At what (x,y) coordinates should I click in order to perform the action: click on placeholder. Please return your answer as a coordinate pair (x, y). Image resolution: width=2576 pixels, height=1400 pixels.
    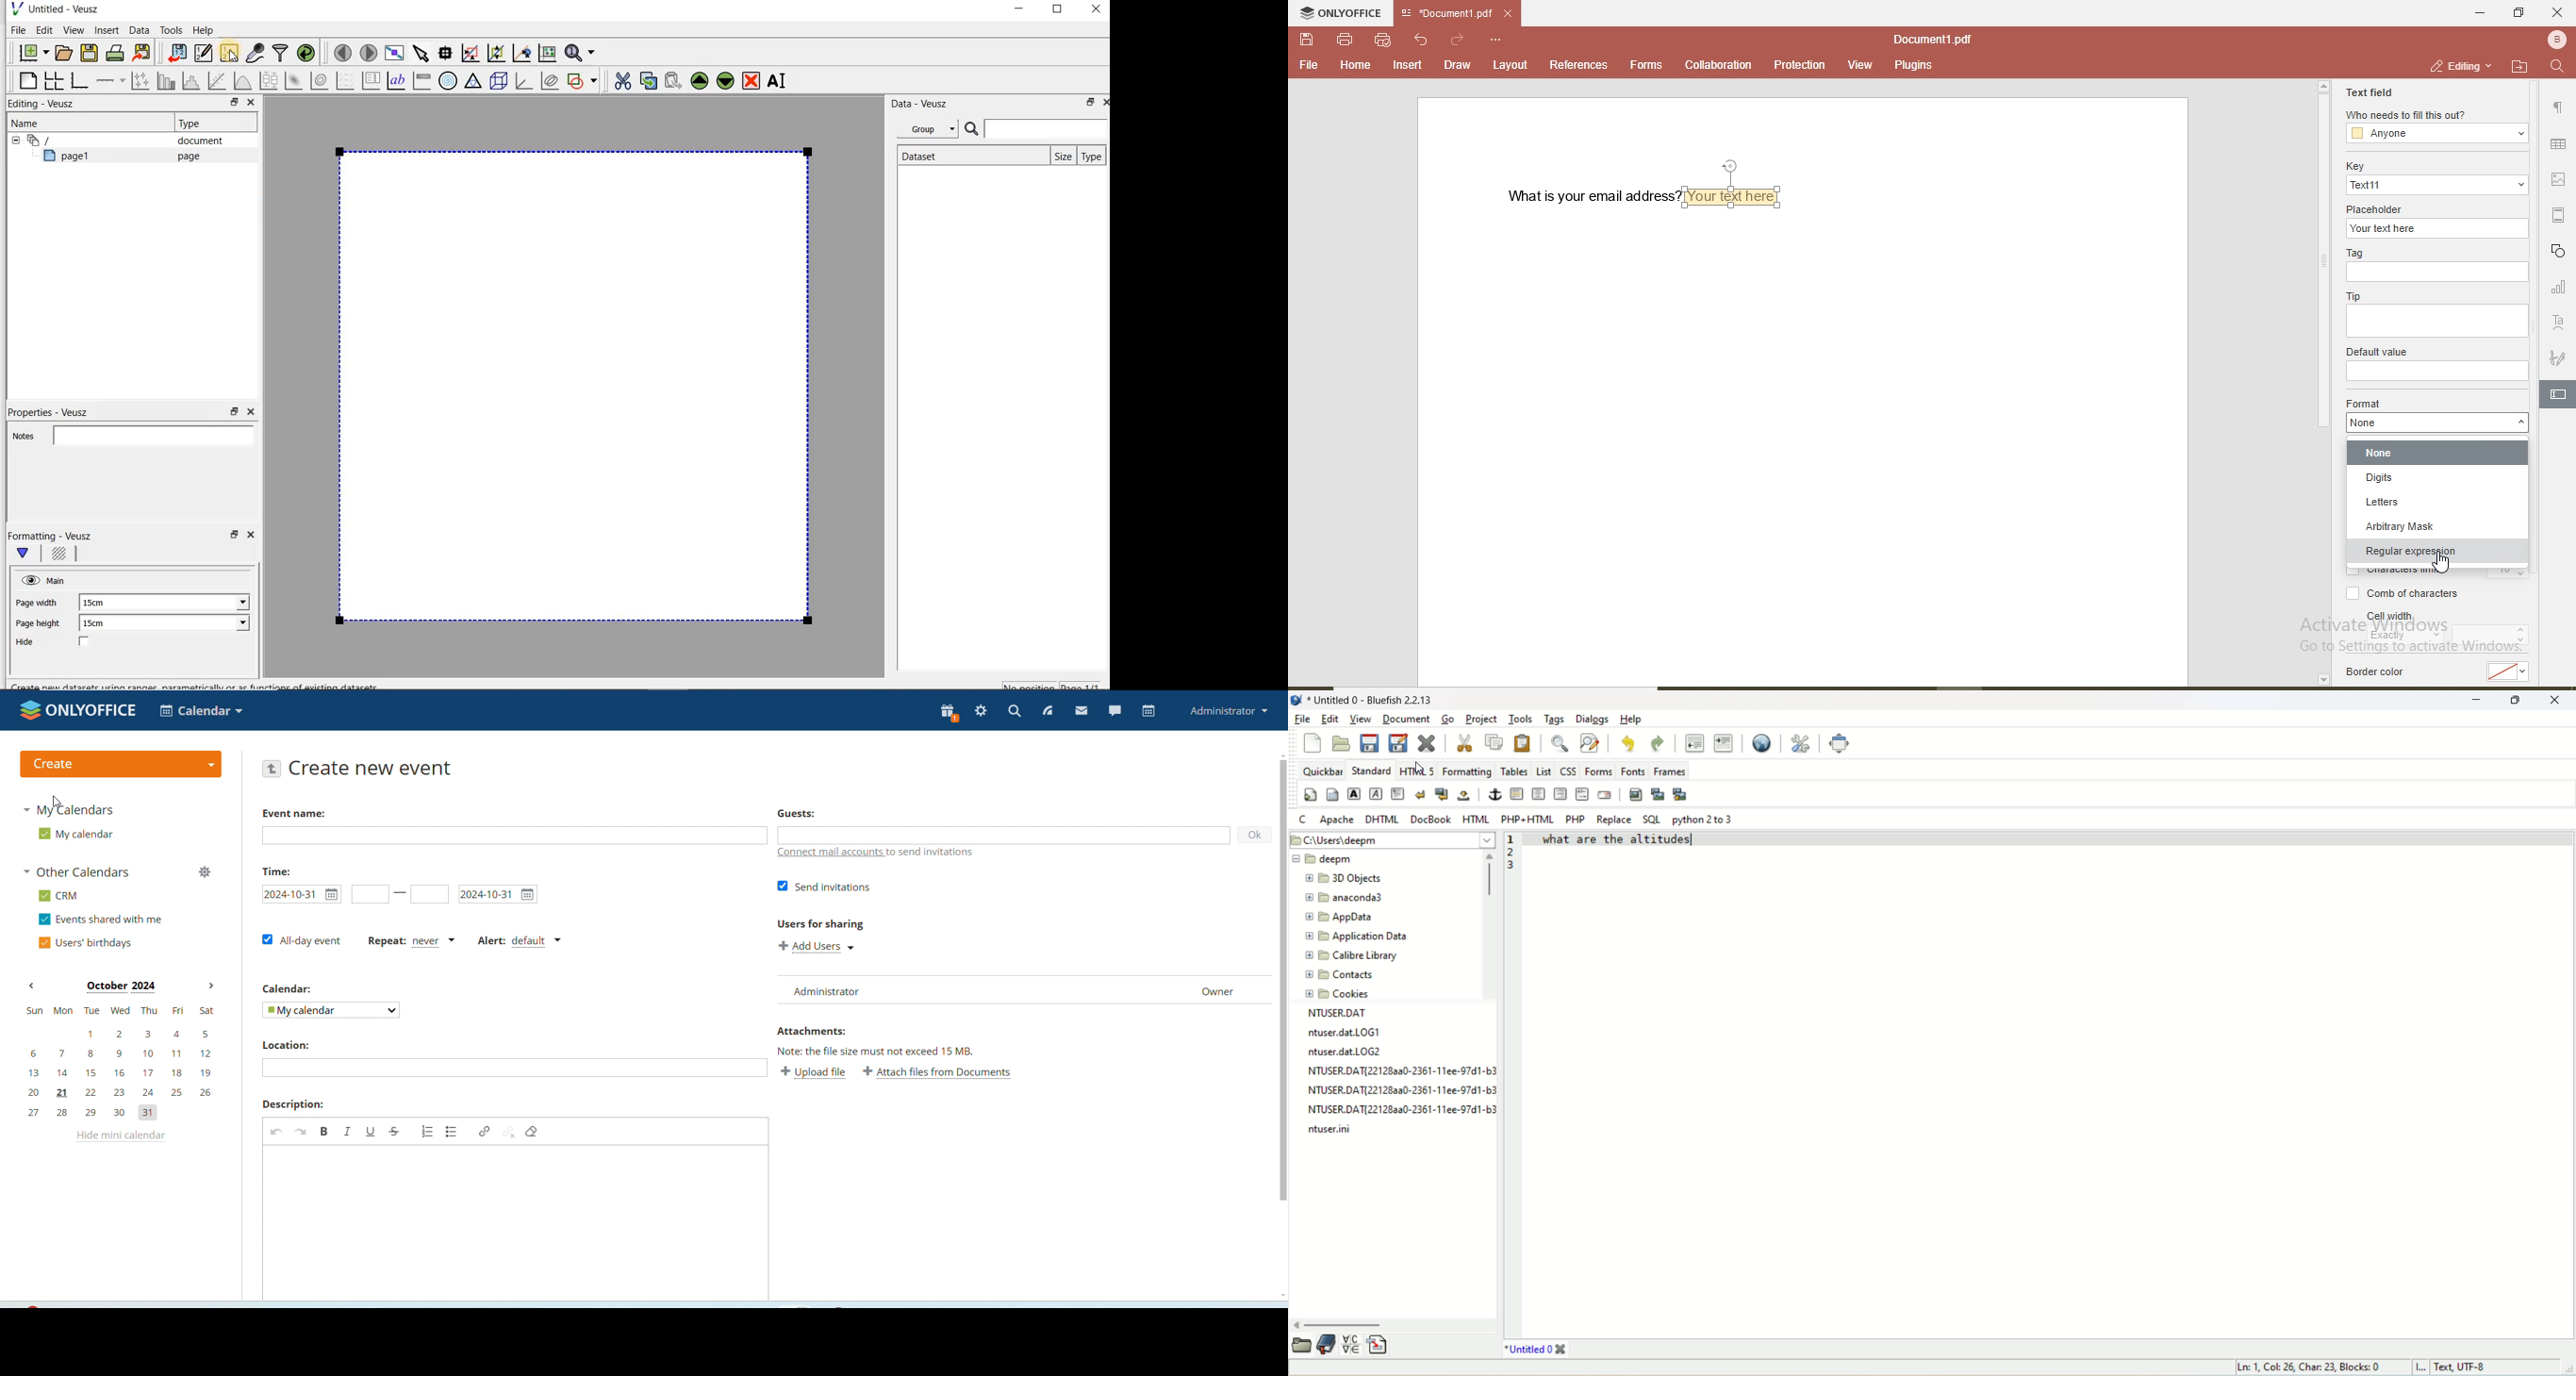
    Looking at the image, I should click on (2378, 207).